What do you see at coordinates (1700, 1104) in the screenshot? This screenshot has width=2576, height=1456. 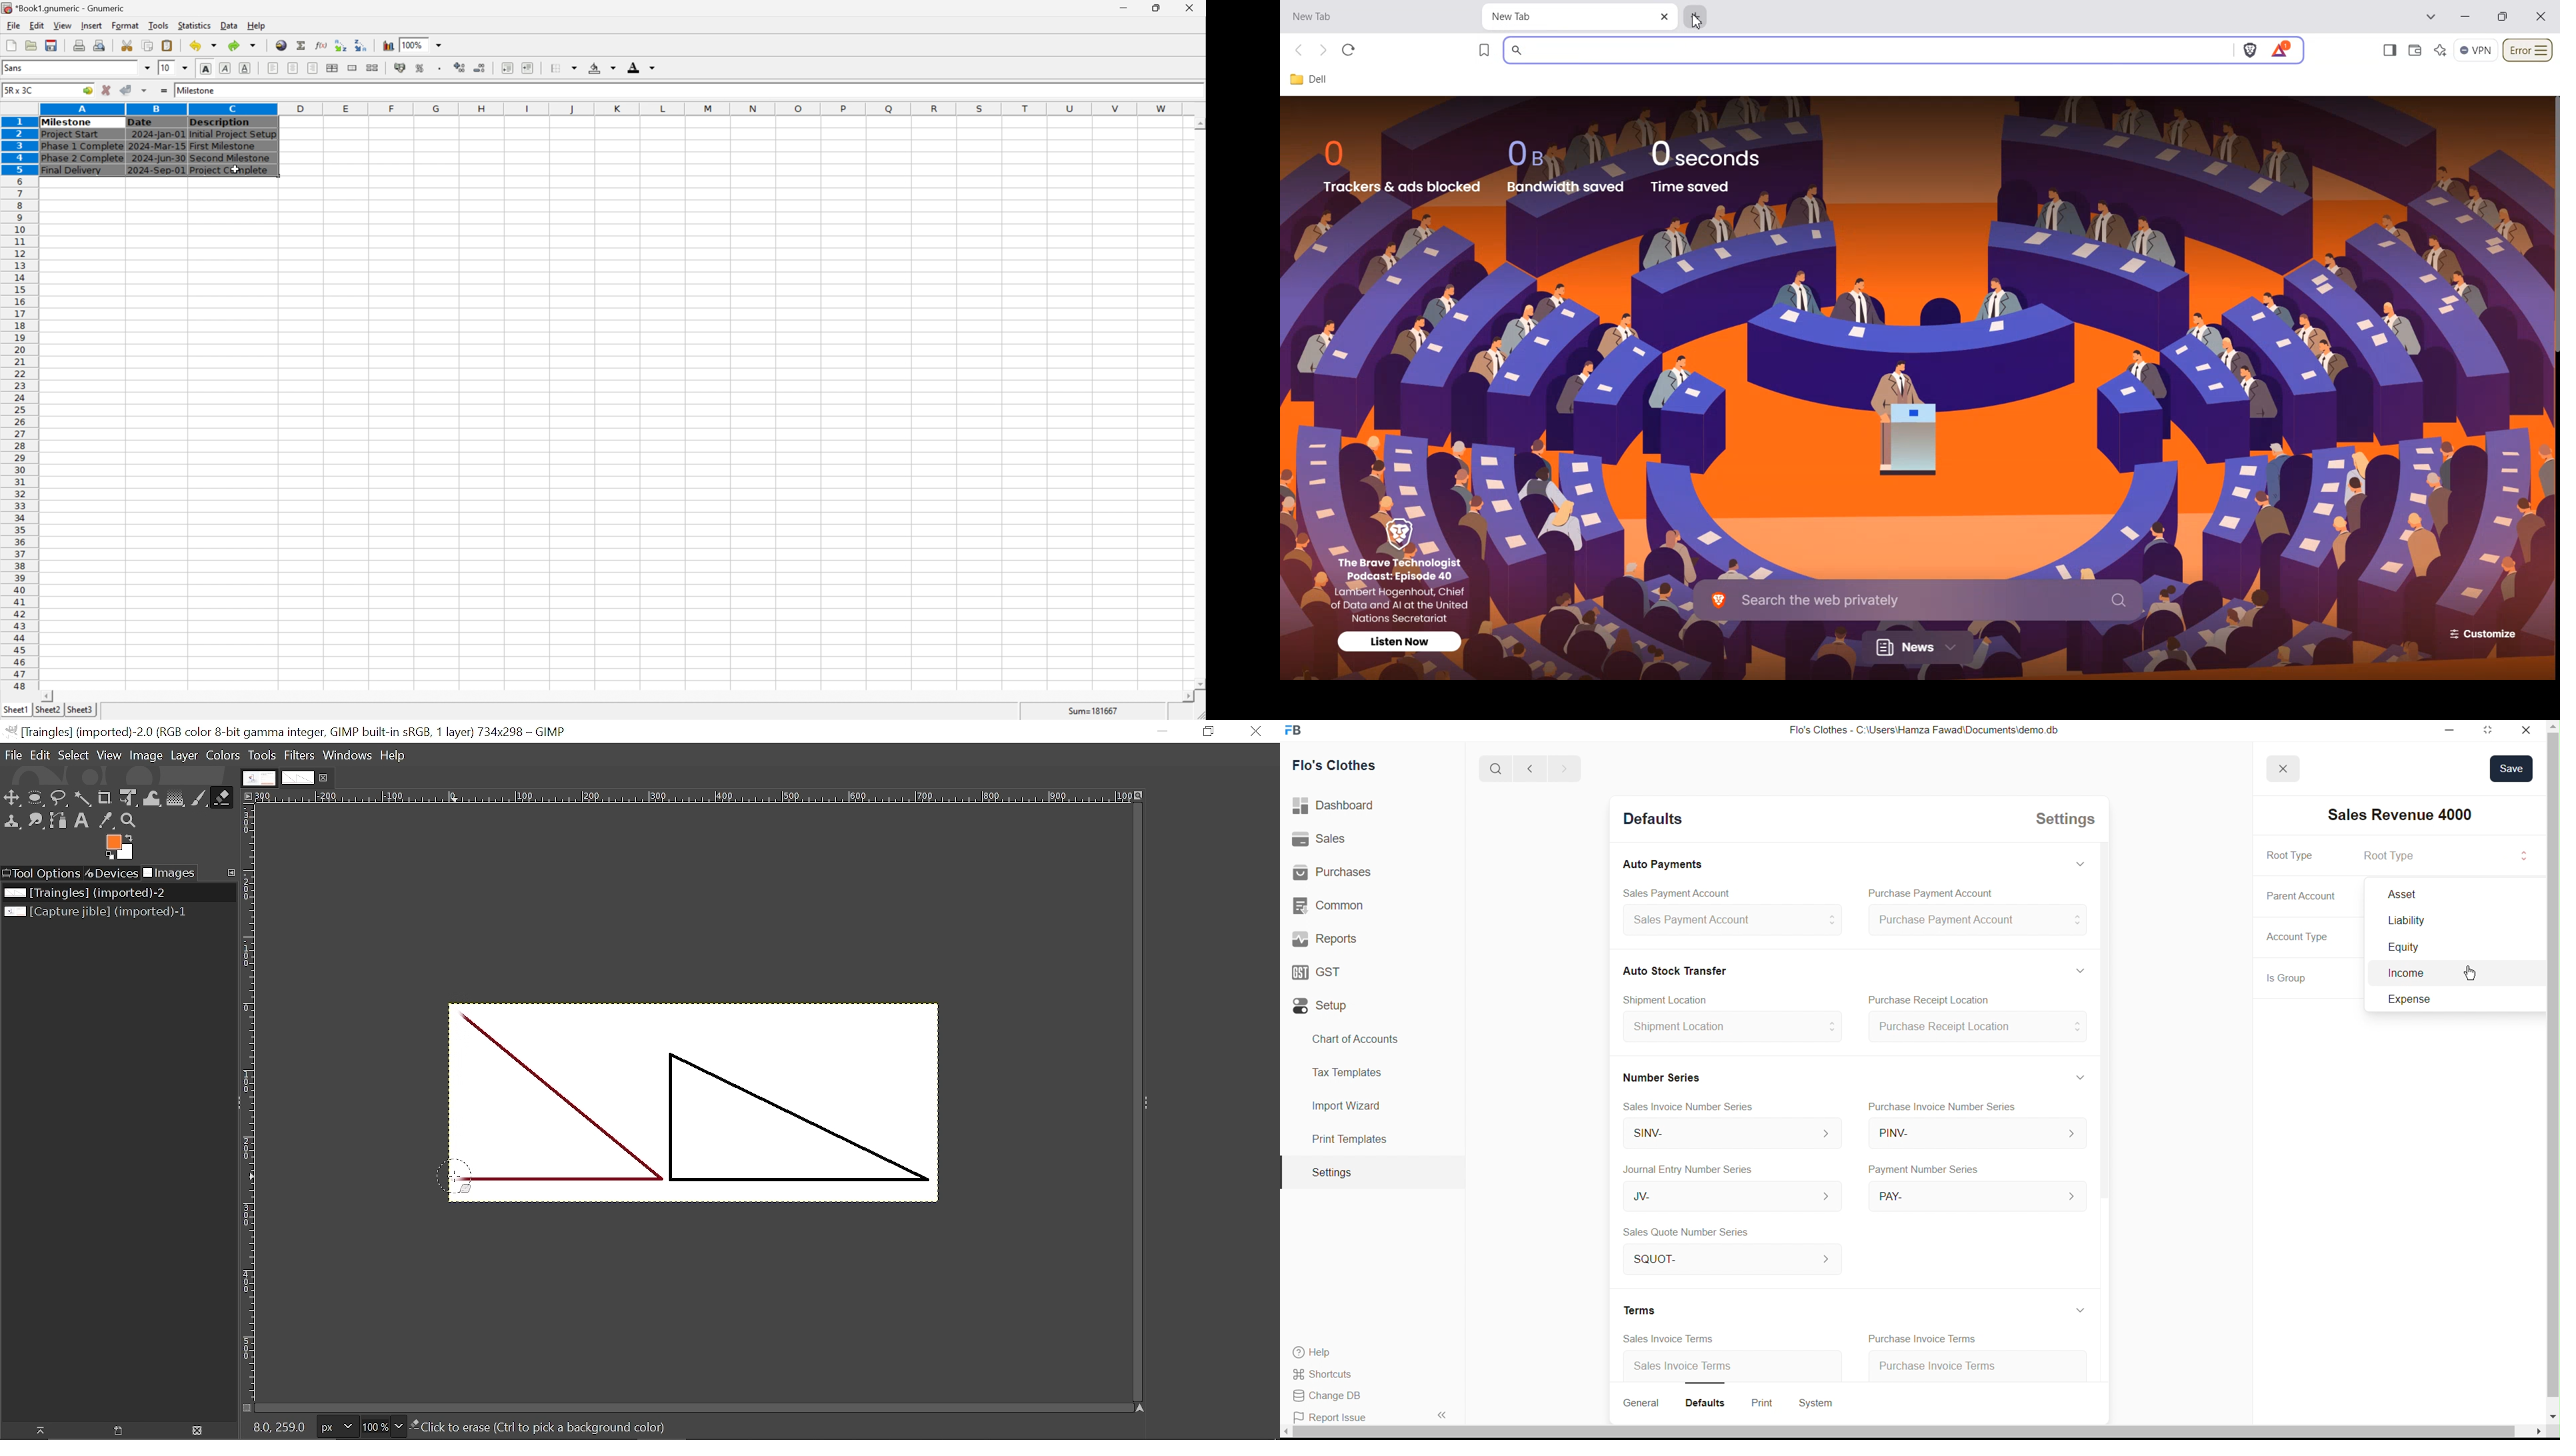 I see `Sales Invoice Number Series` at bounding box center [1700, 1104].